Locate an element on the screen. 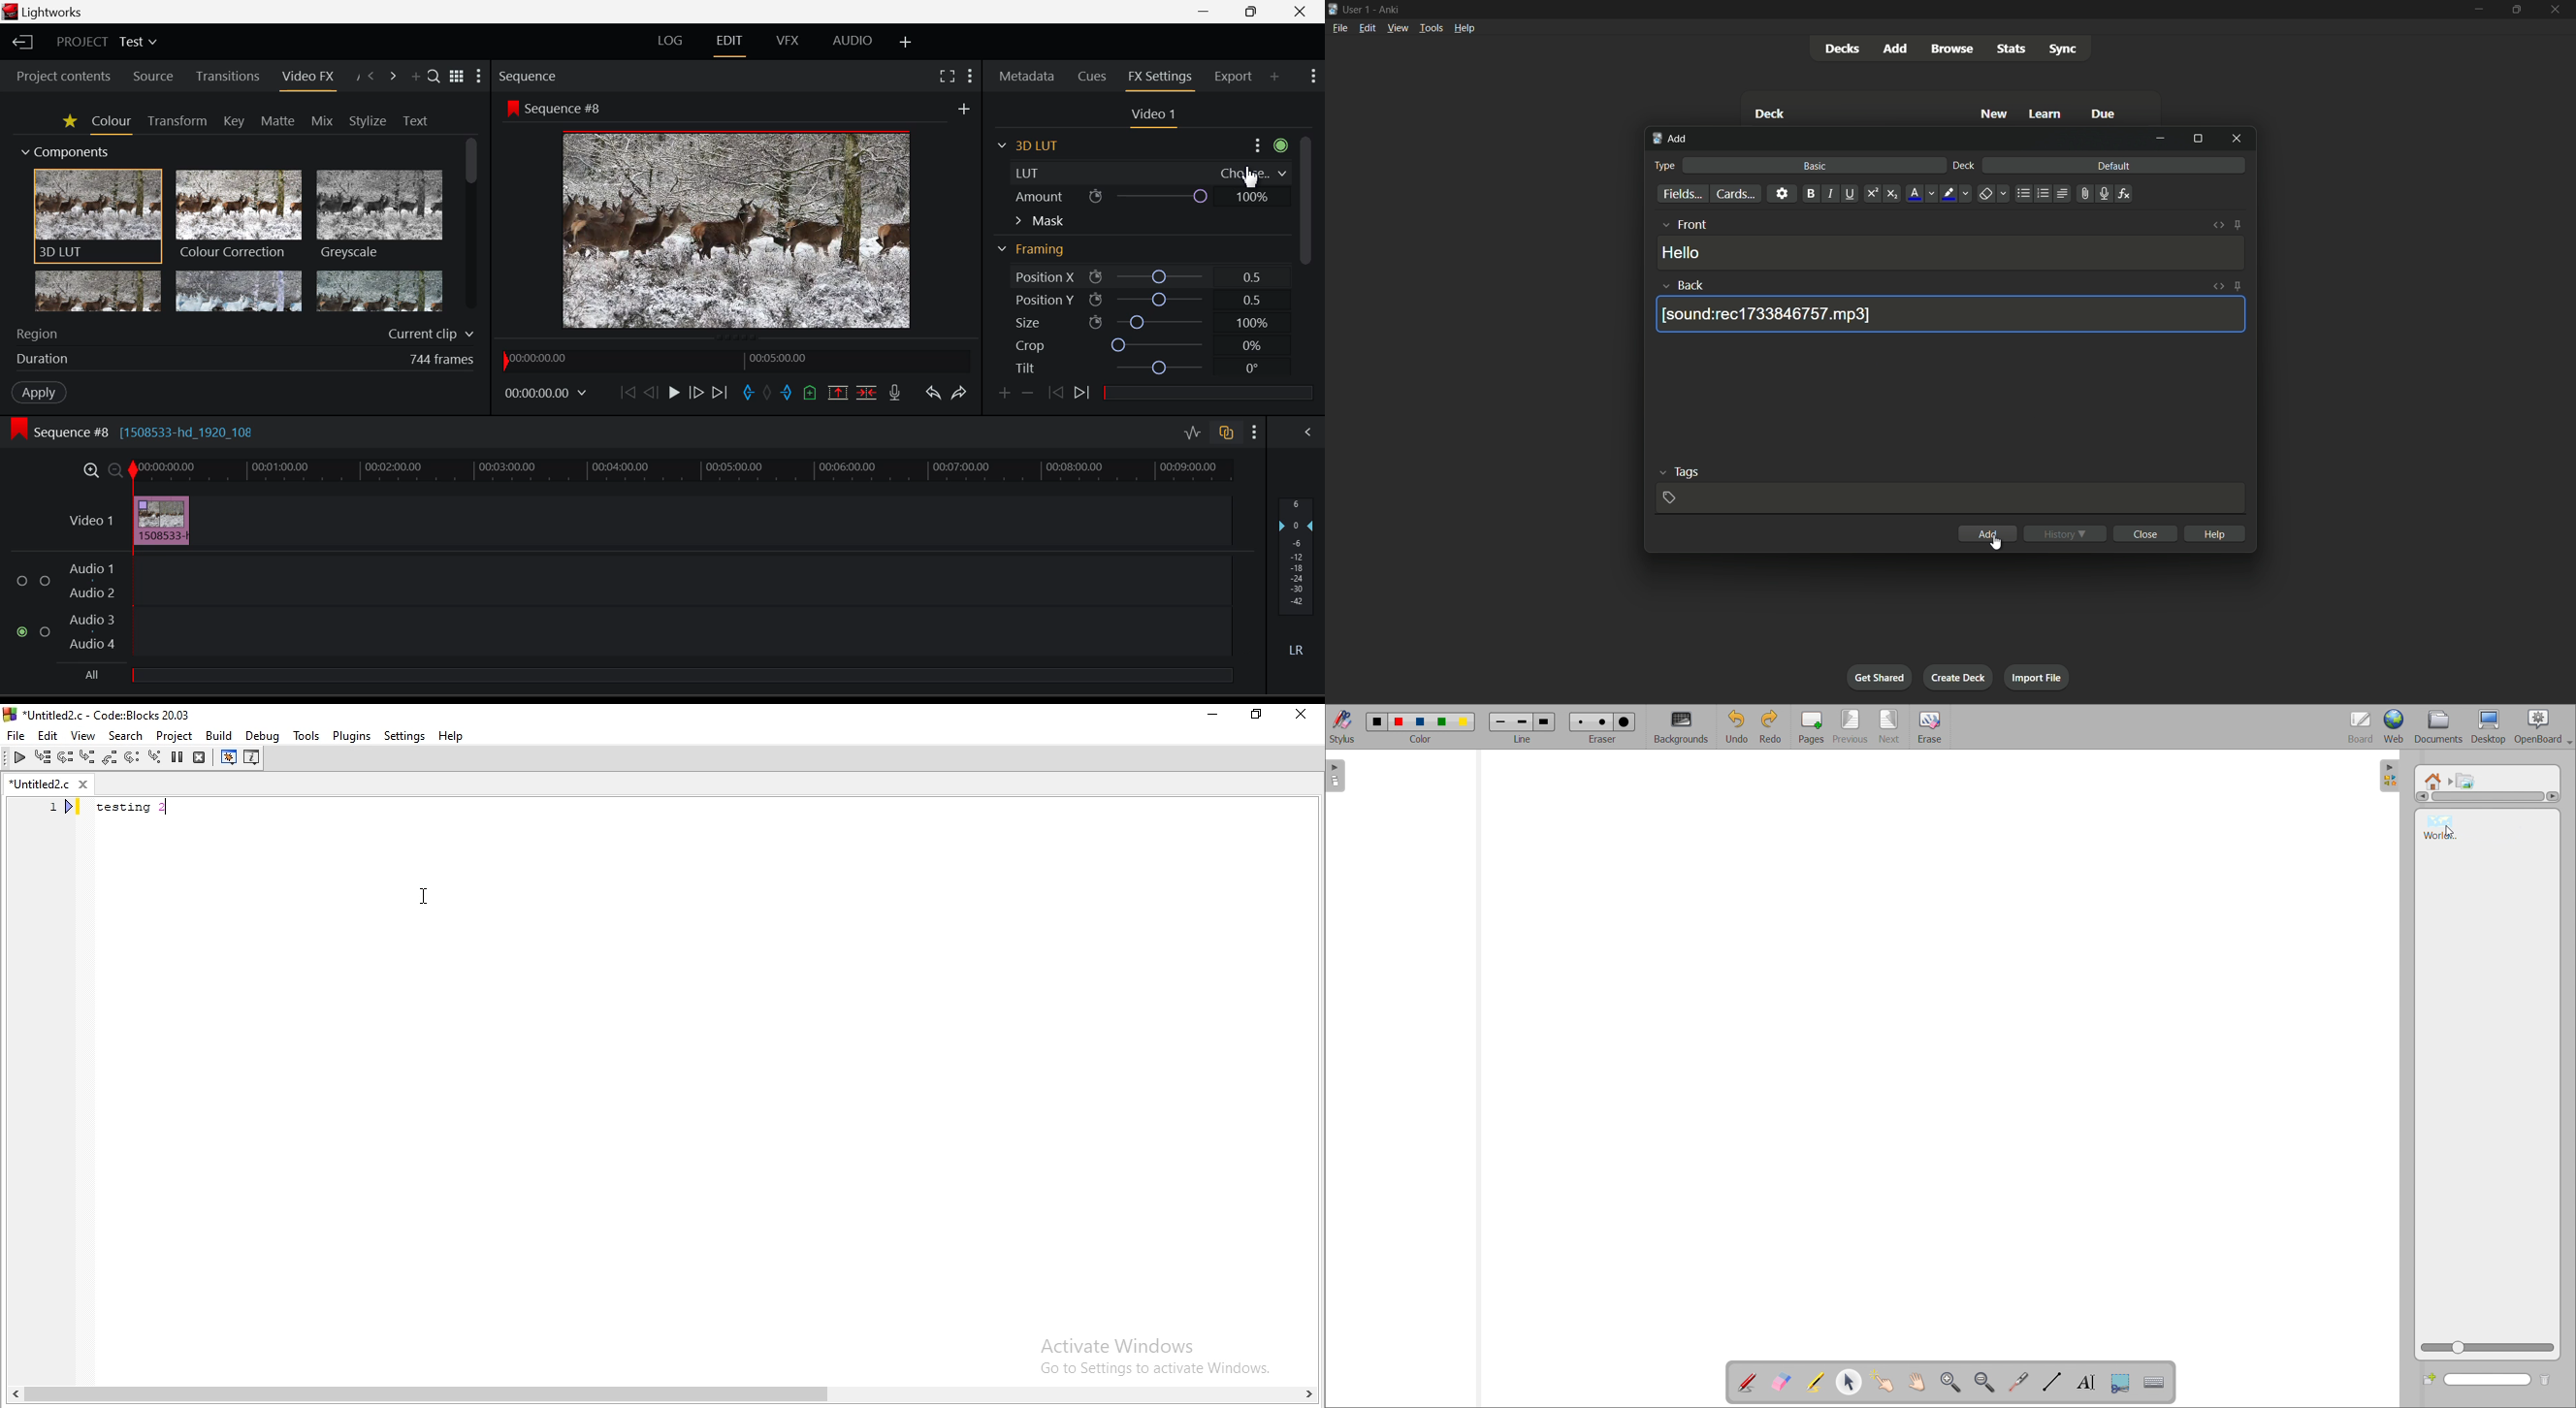 This screenshot has height=1428, width=2576. various info is located at coordinates (253, 758).